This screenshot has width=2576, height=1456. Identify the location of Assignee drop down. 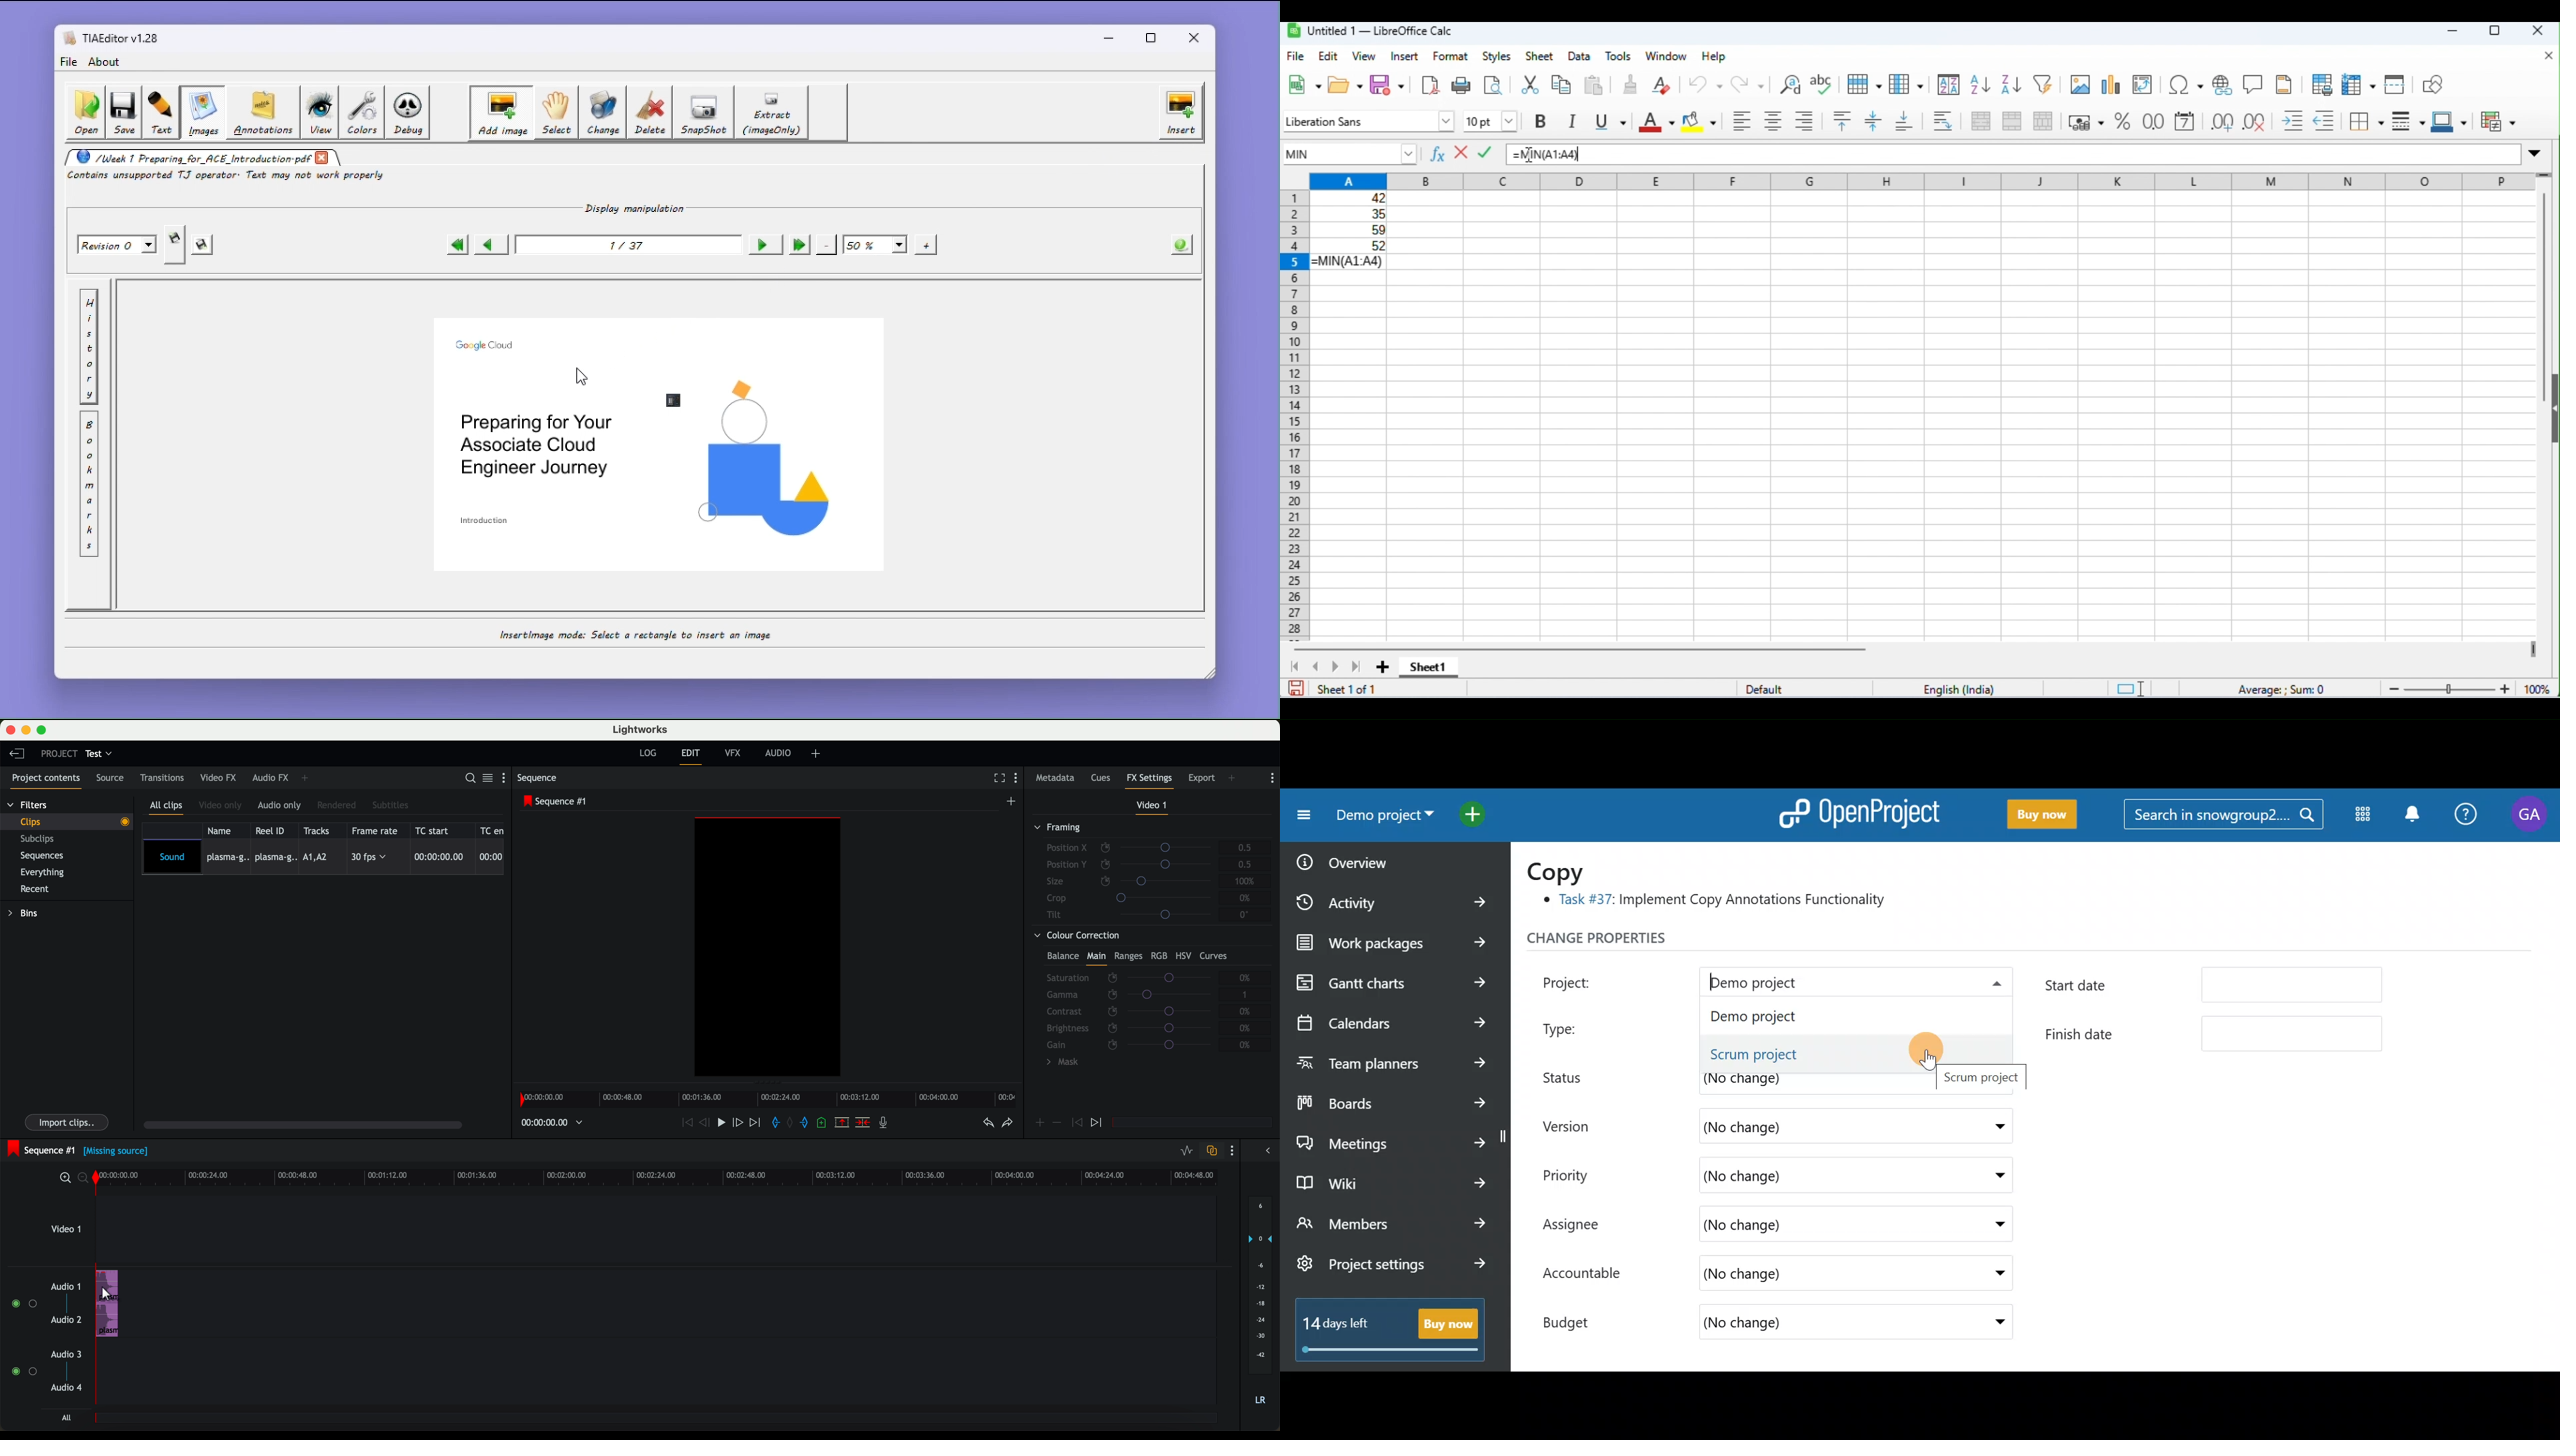
(1989, 1225).